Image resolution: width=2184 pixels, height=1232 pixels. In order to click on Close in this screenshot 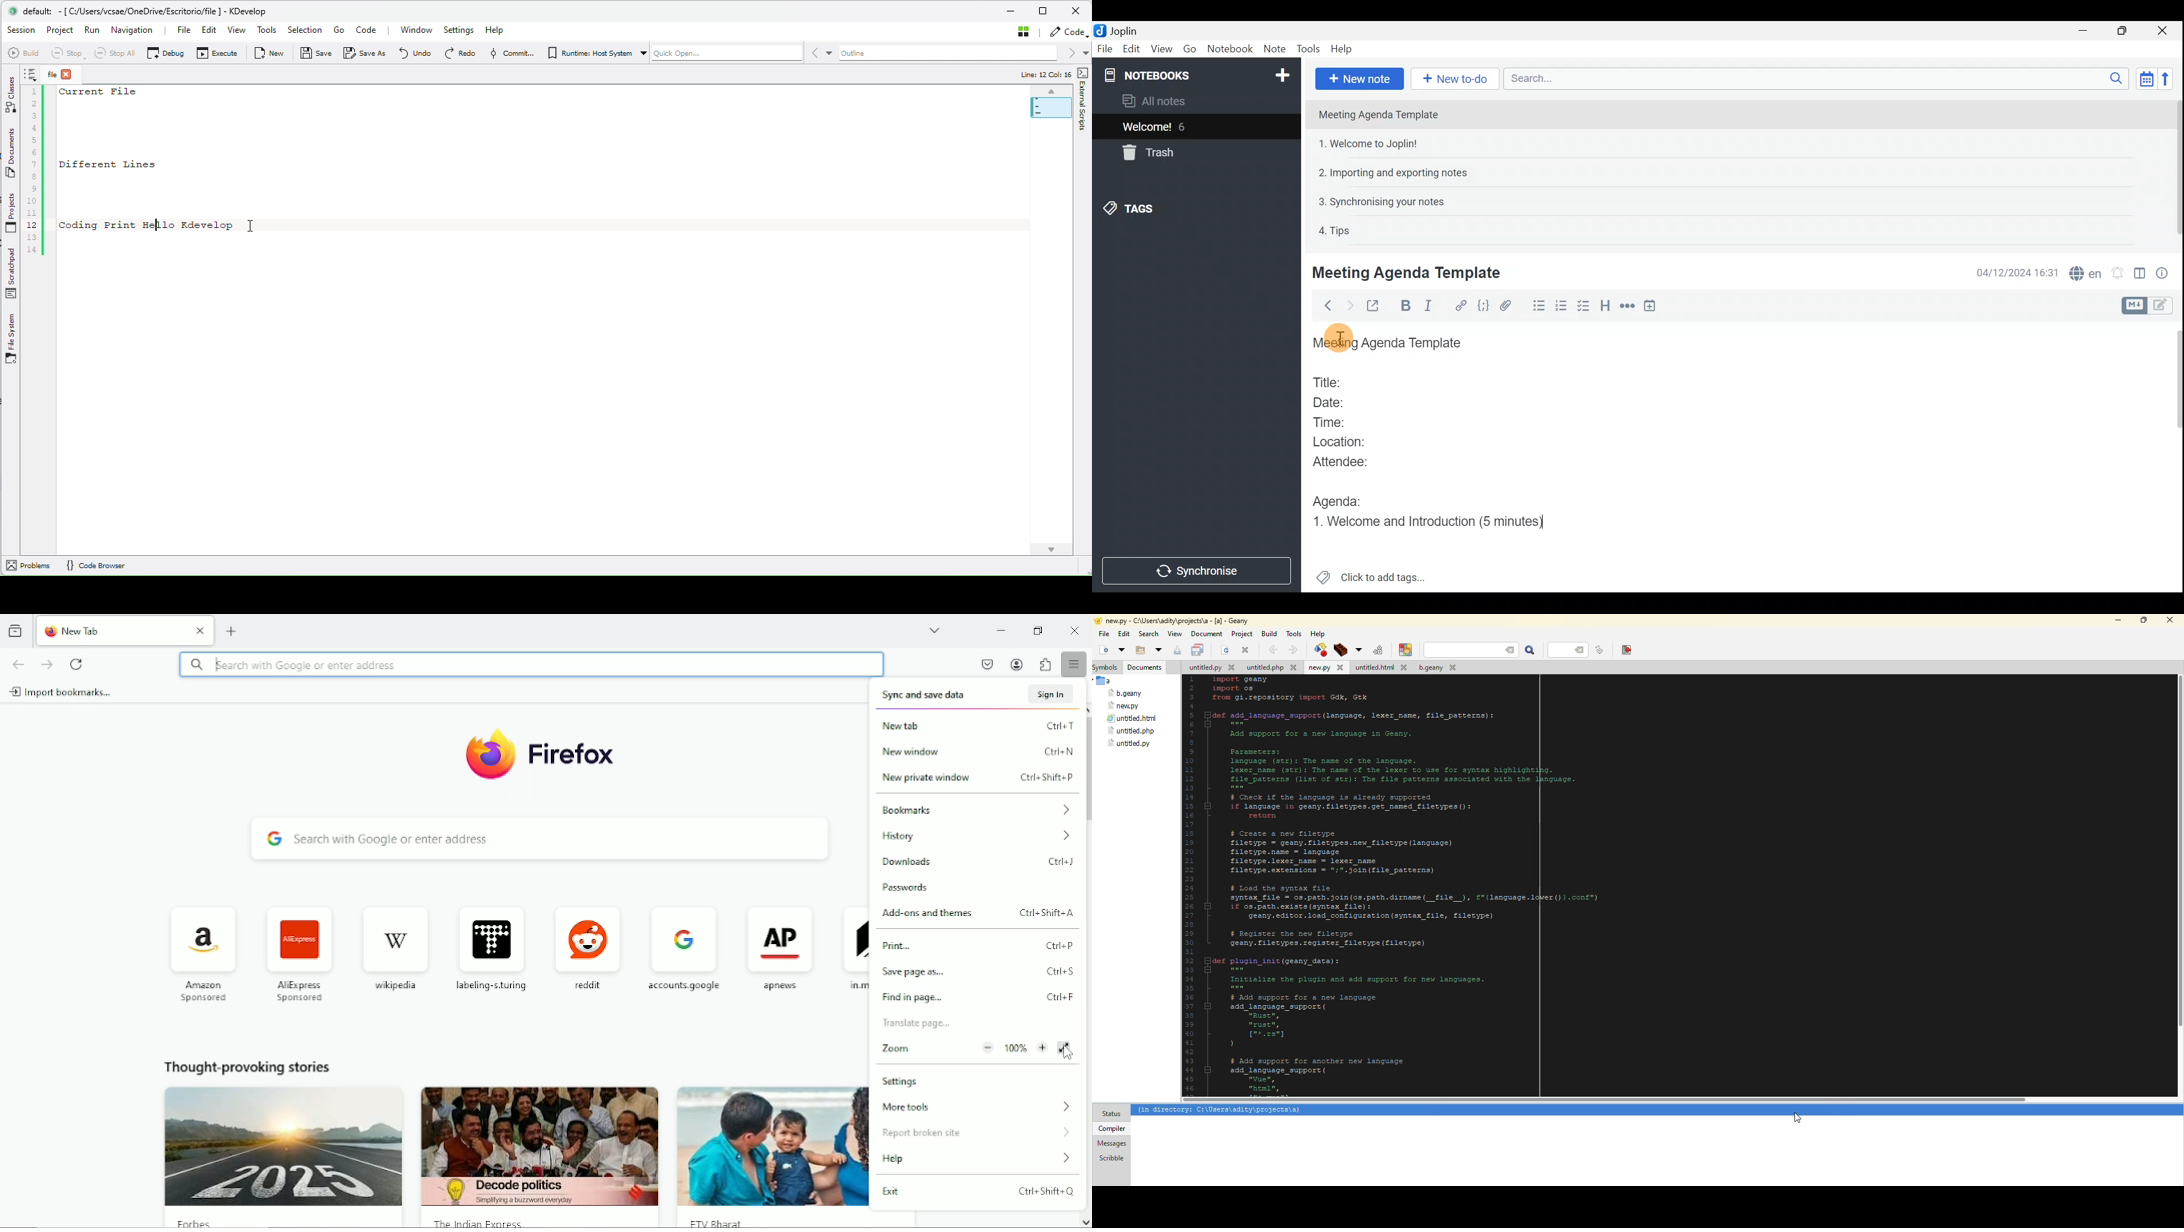, I will do `click(2164, 31)`.